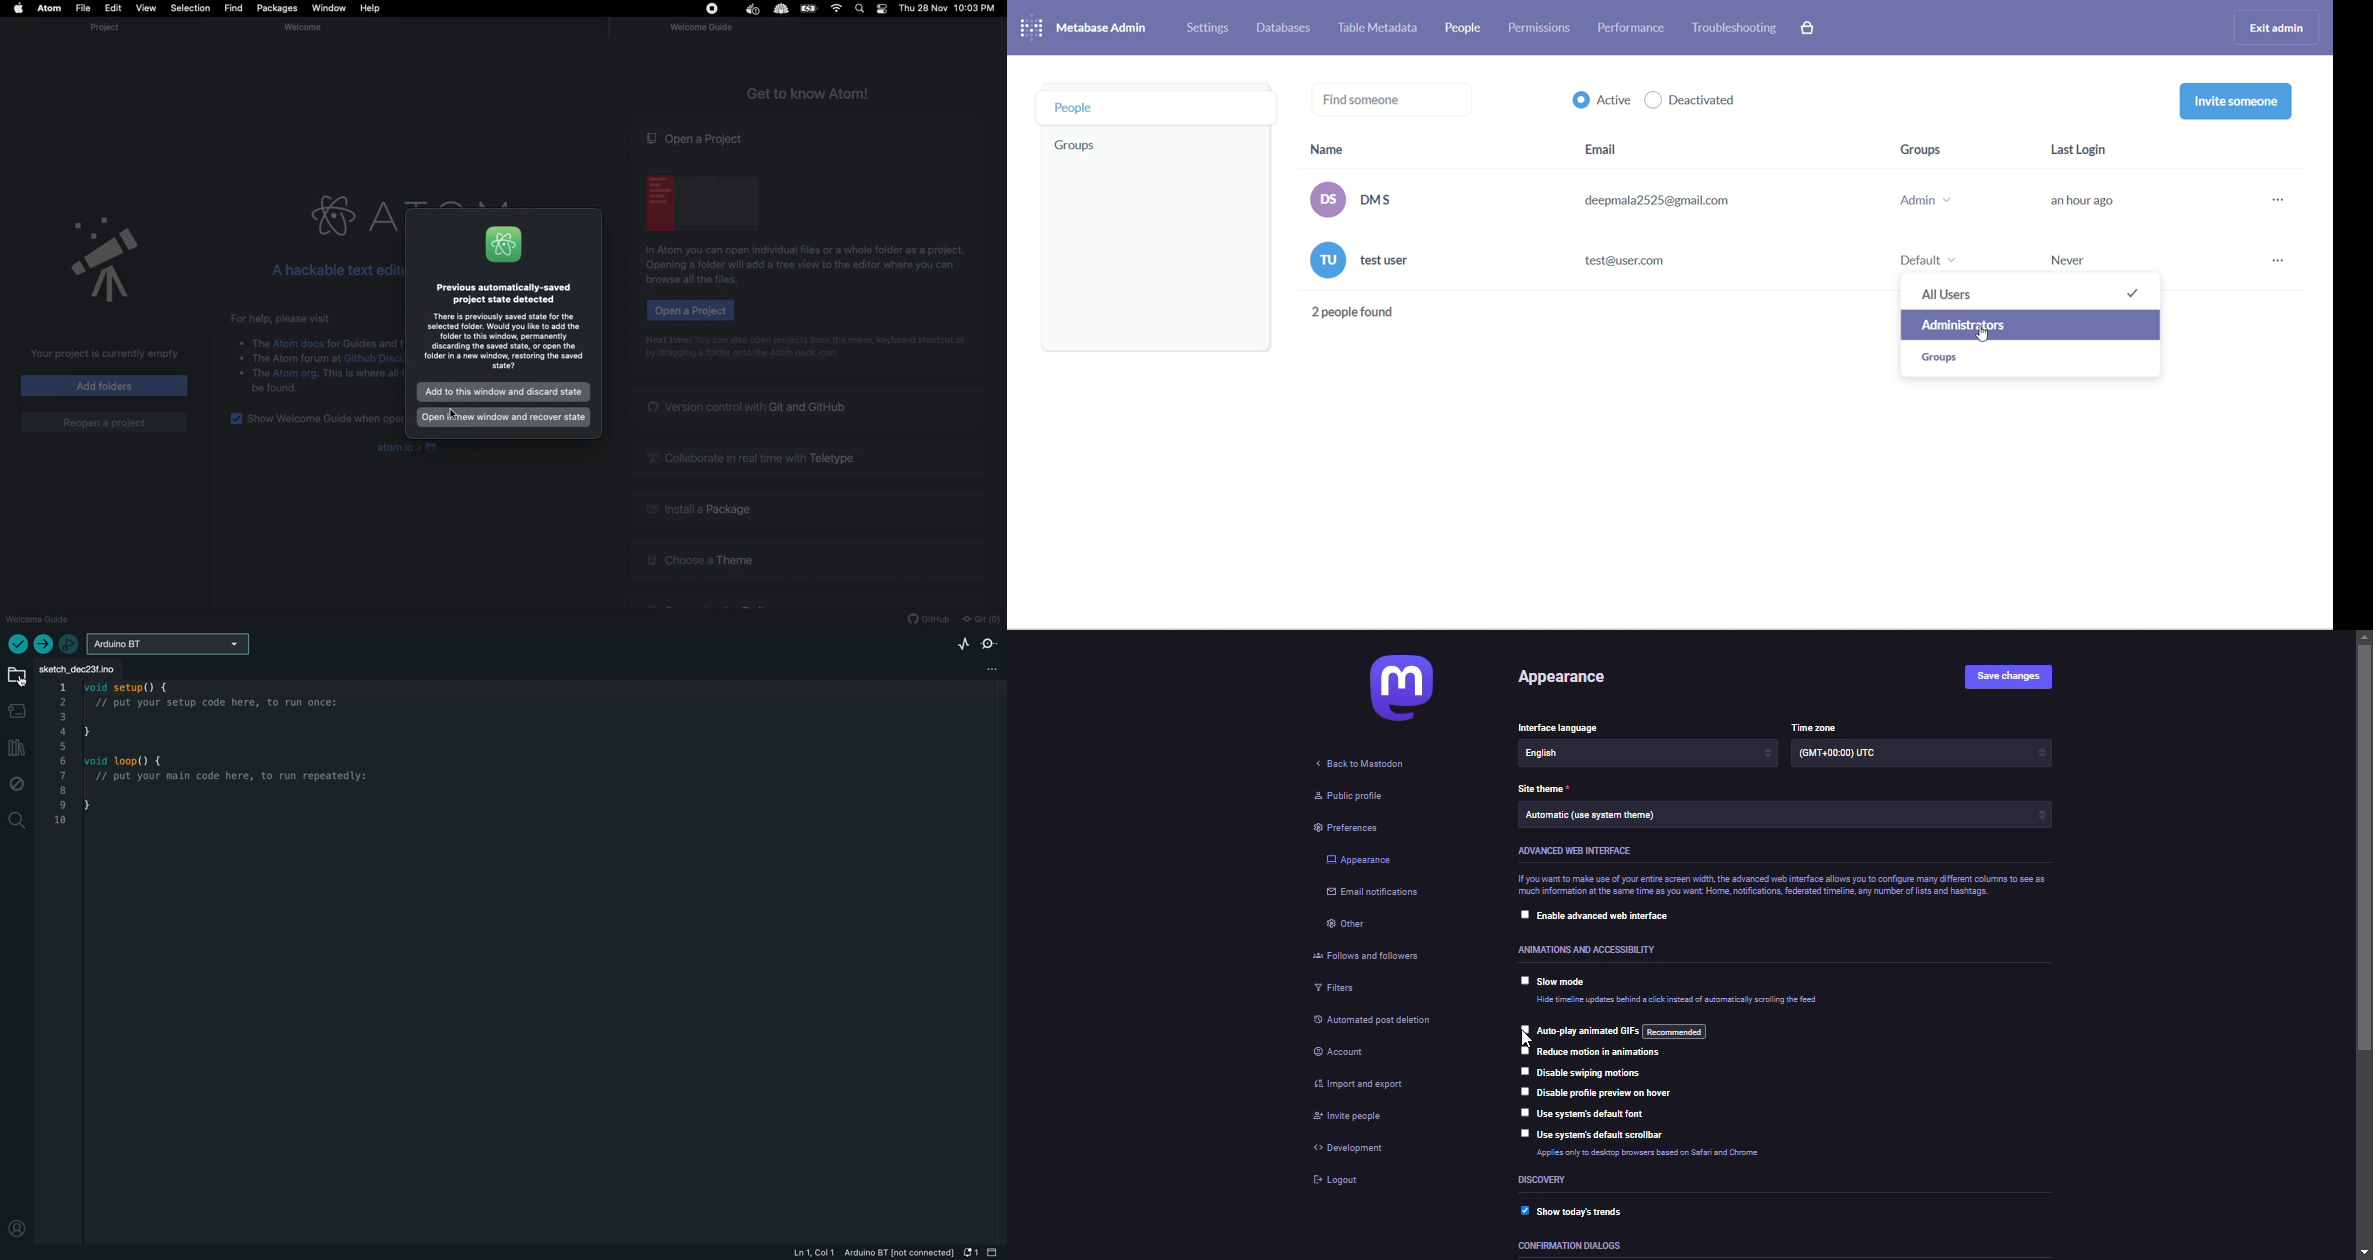 This screenshot has width=2380, height=1260. Describe the element at coordinates (1522, 1090) in the screenshot. I see `click to select` at that location.